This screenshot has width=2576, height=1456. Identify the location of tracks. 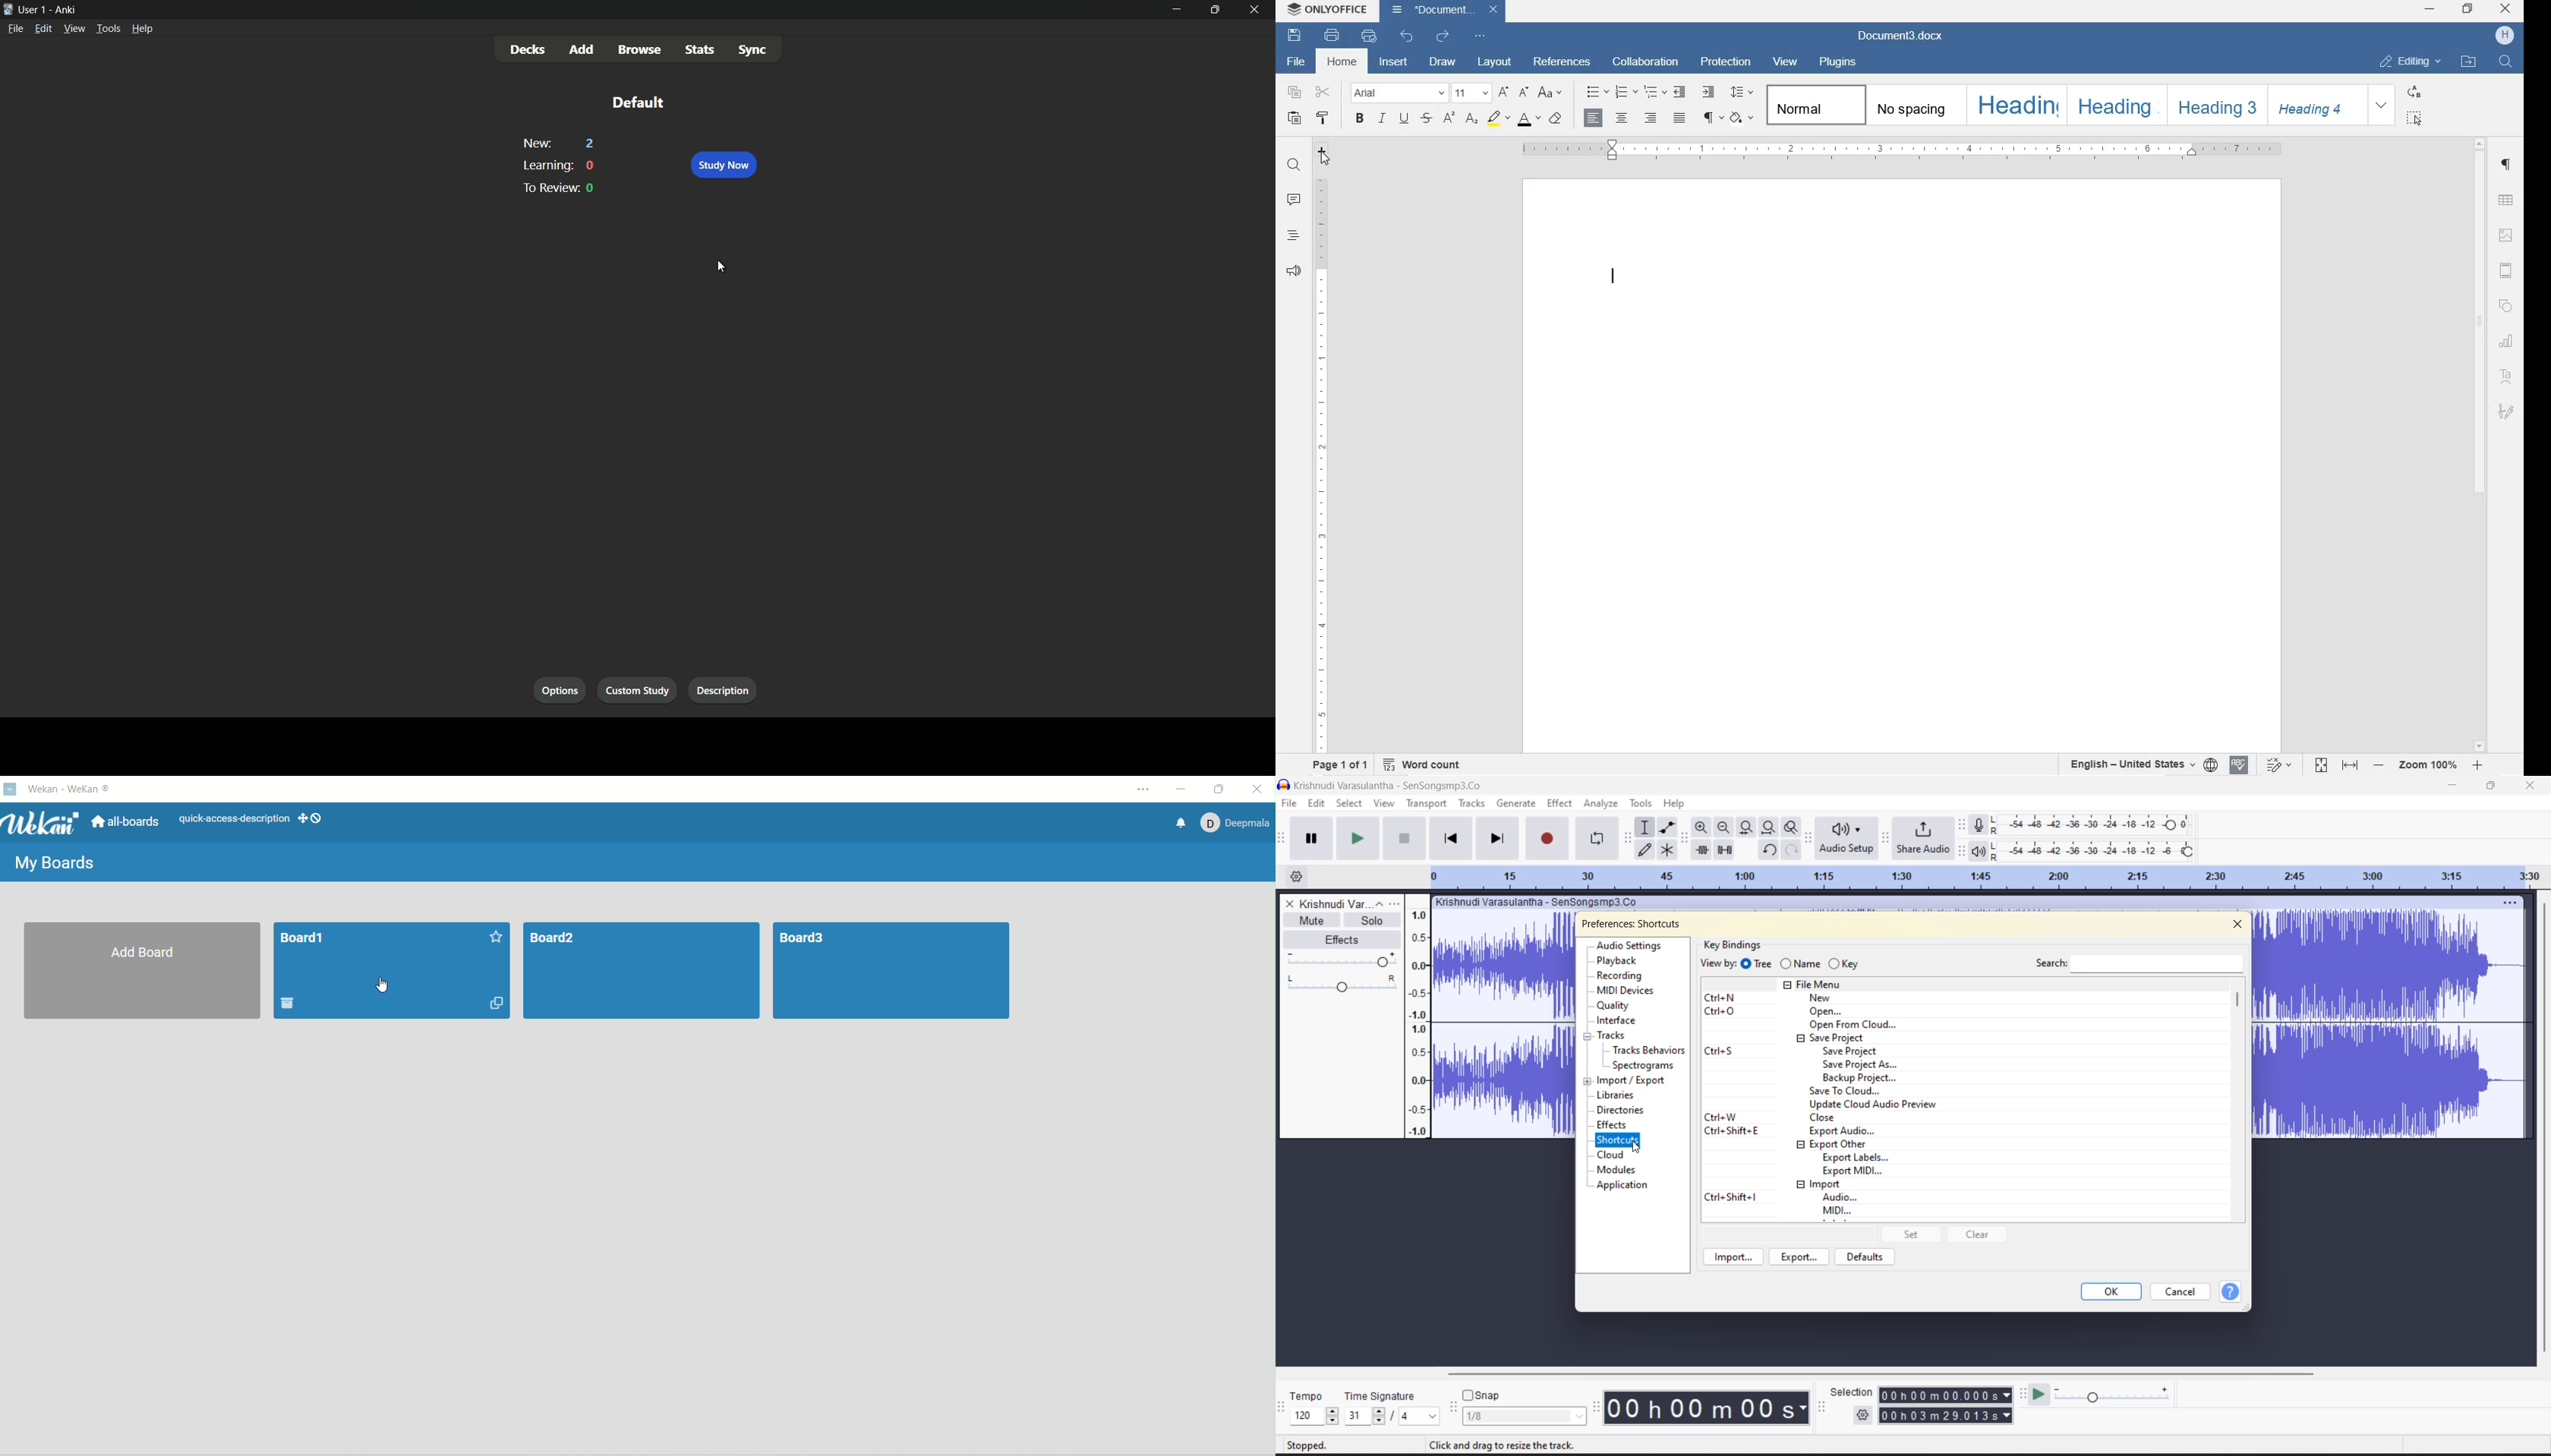
(1619, 1036).